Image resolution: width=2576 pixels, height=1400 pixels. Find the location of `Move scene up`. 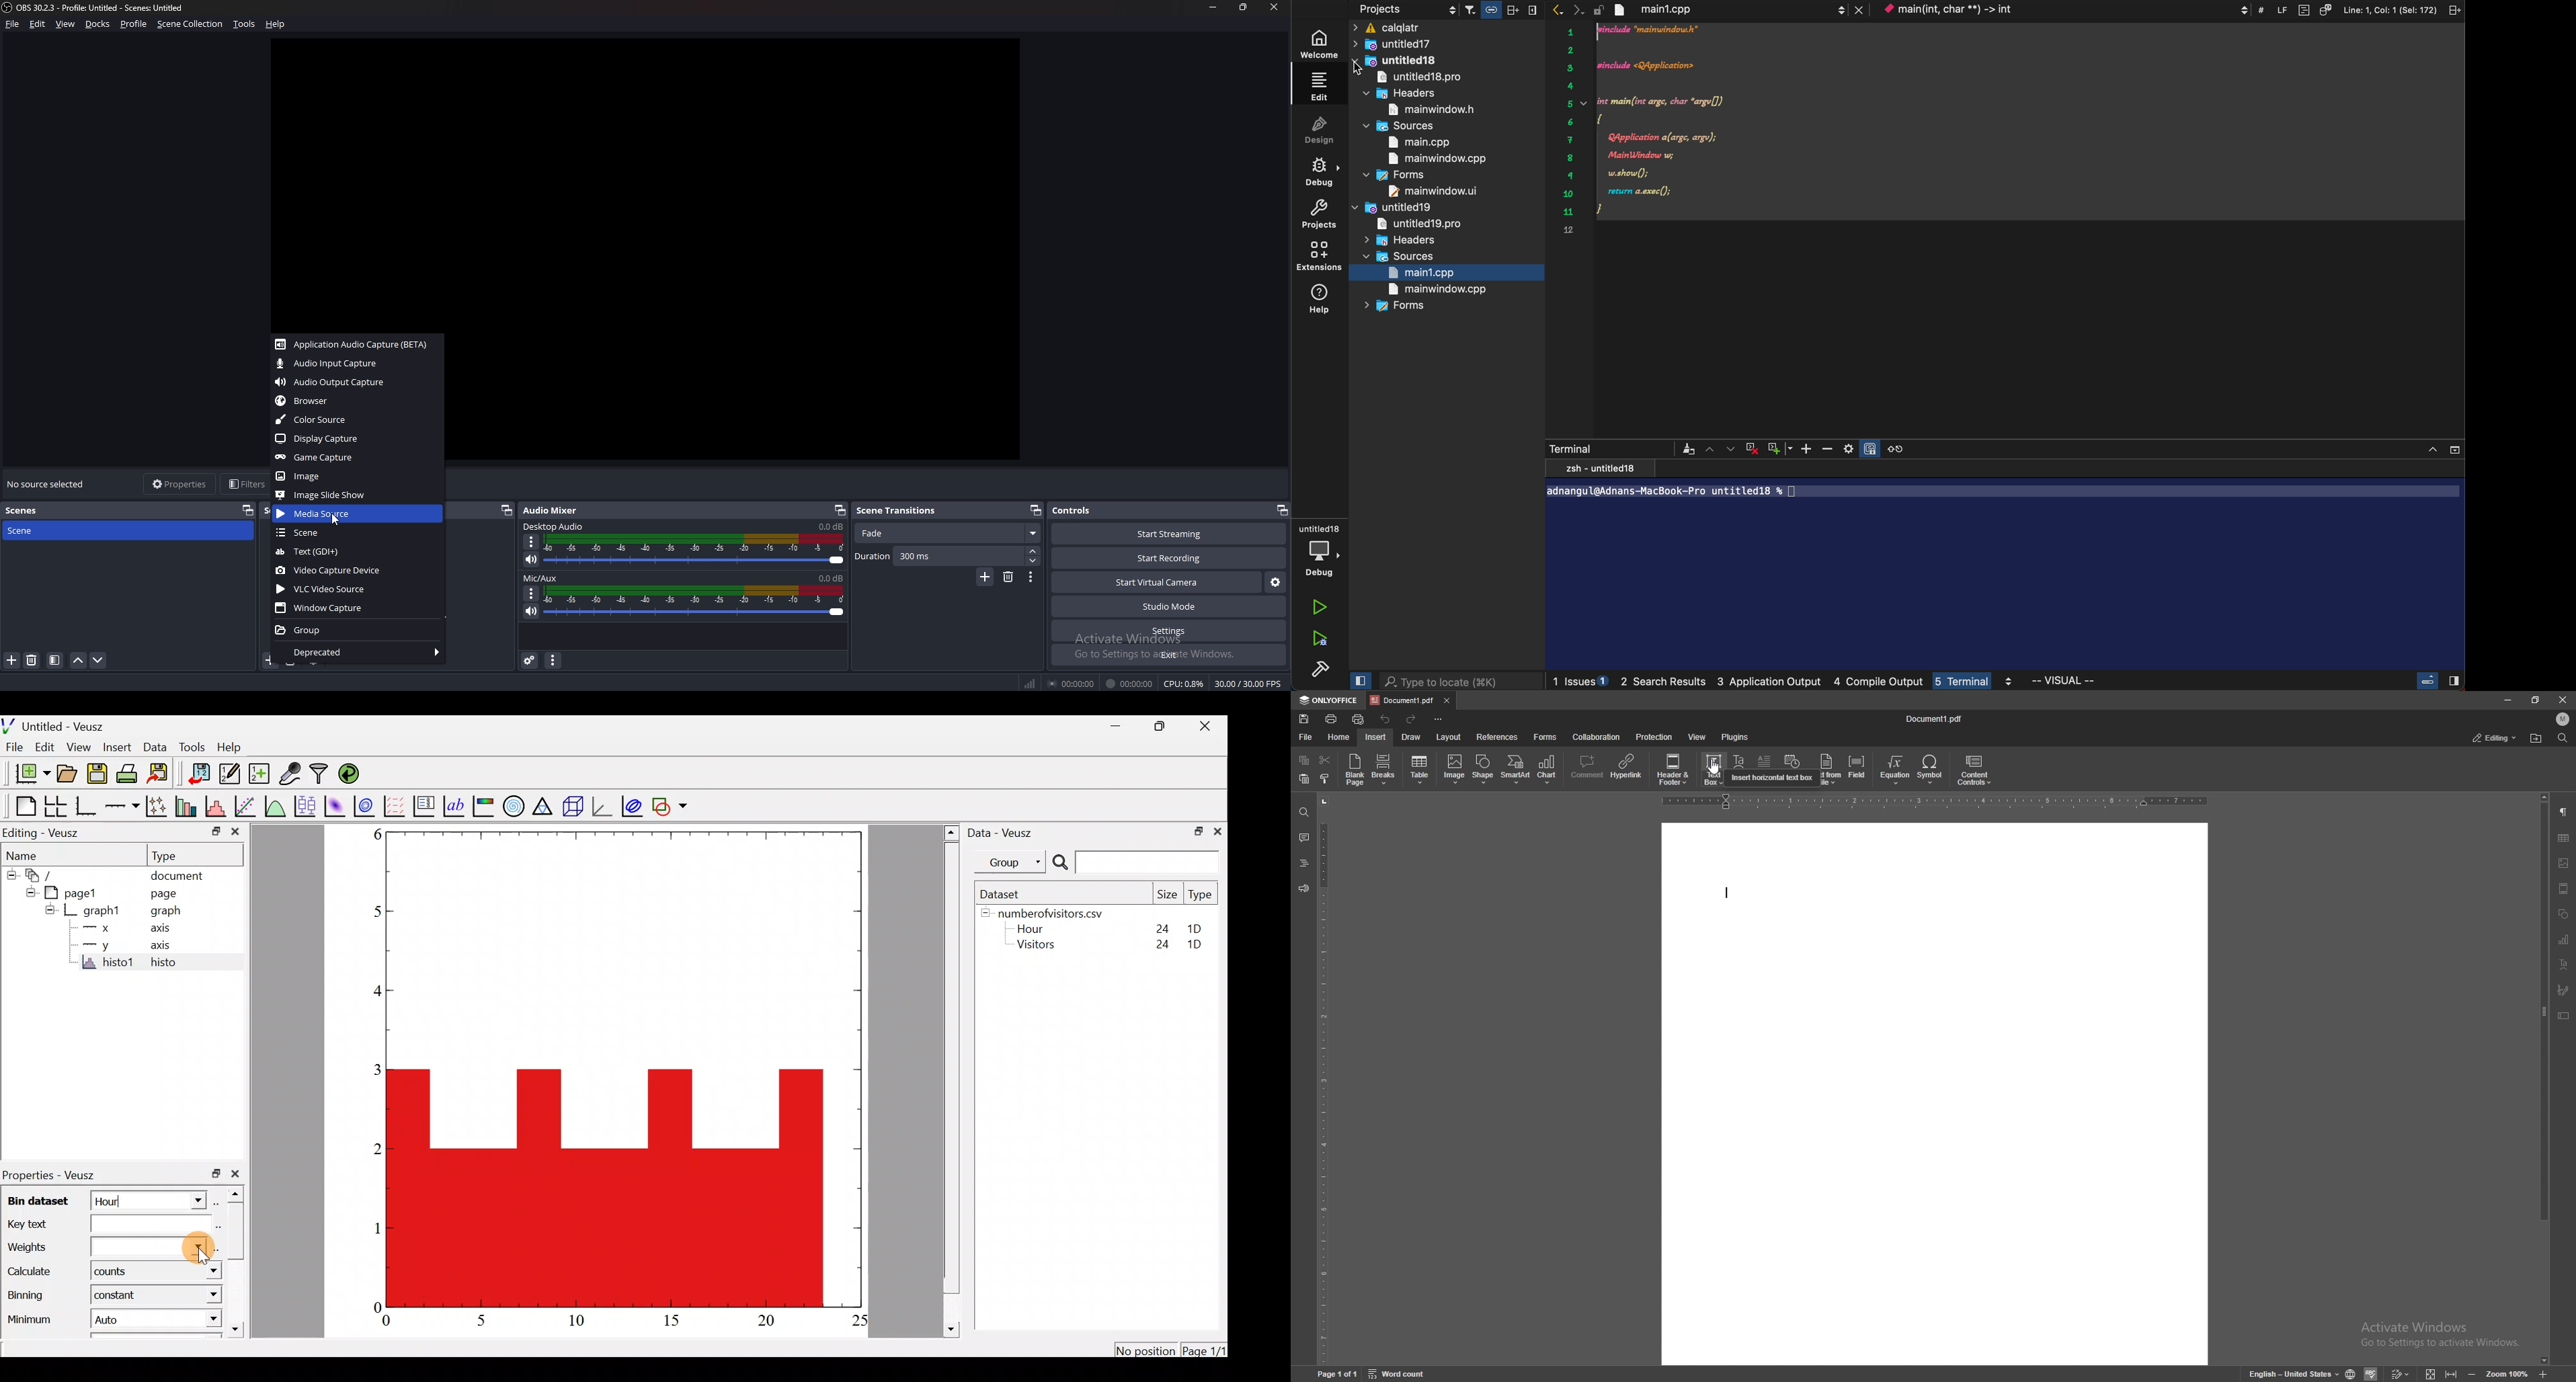

Move scene up is located at coordinates (78, 662).